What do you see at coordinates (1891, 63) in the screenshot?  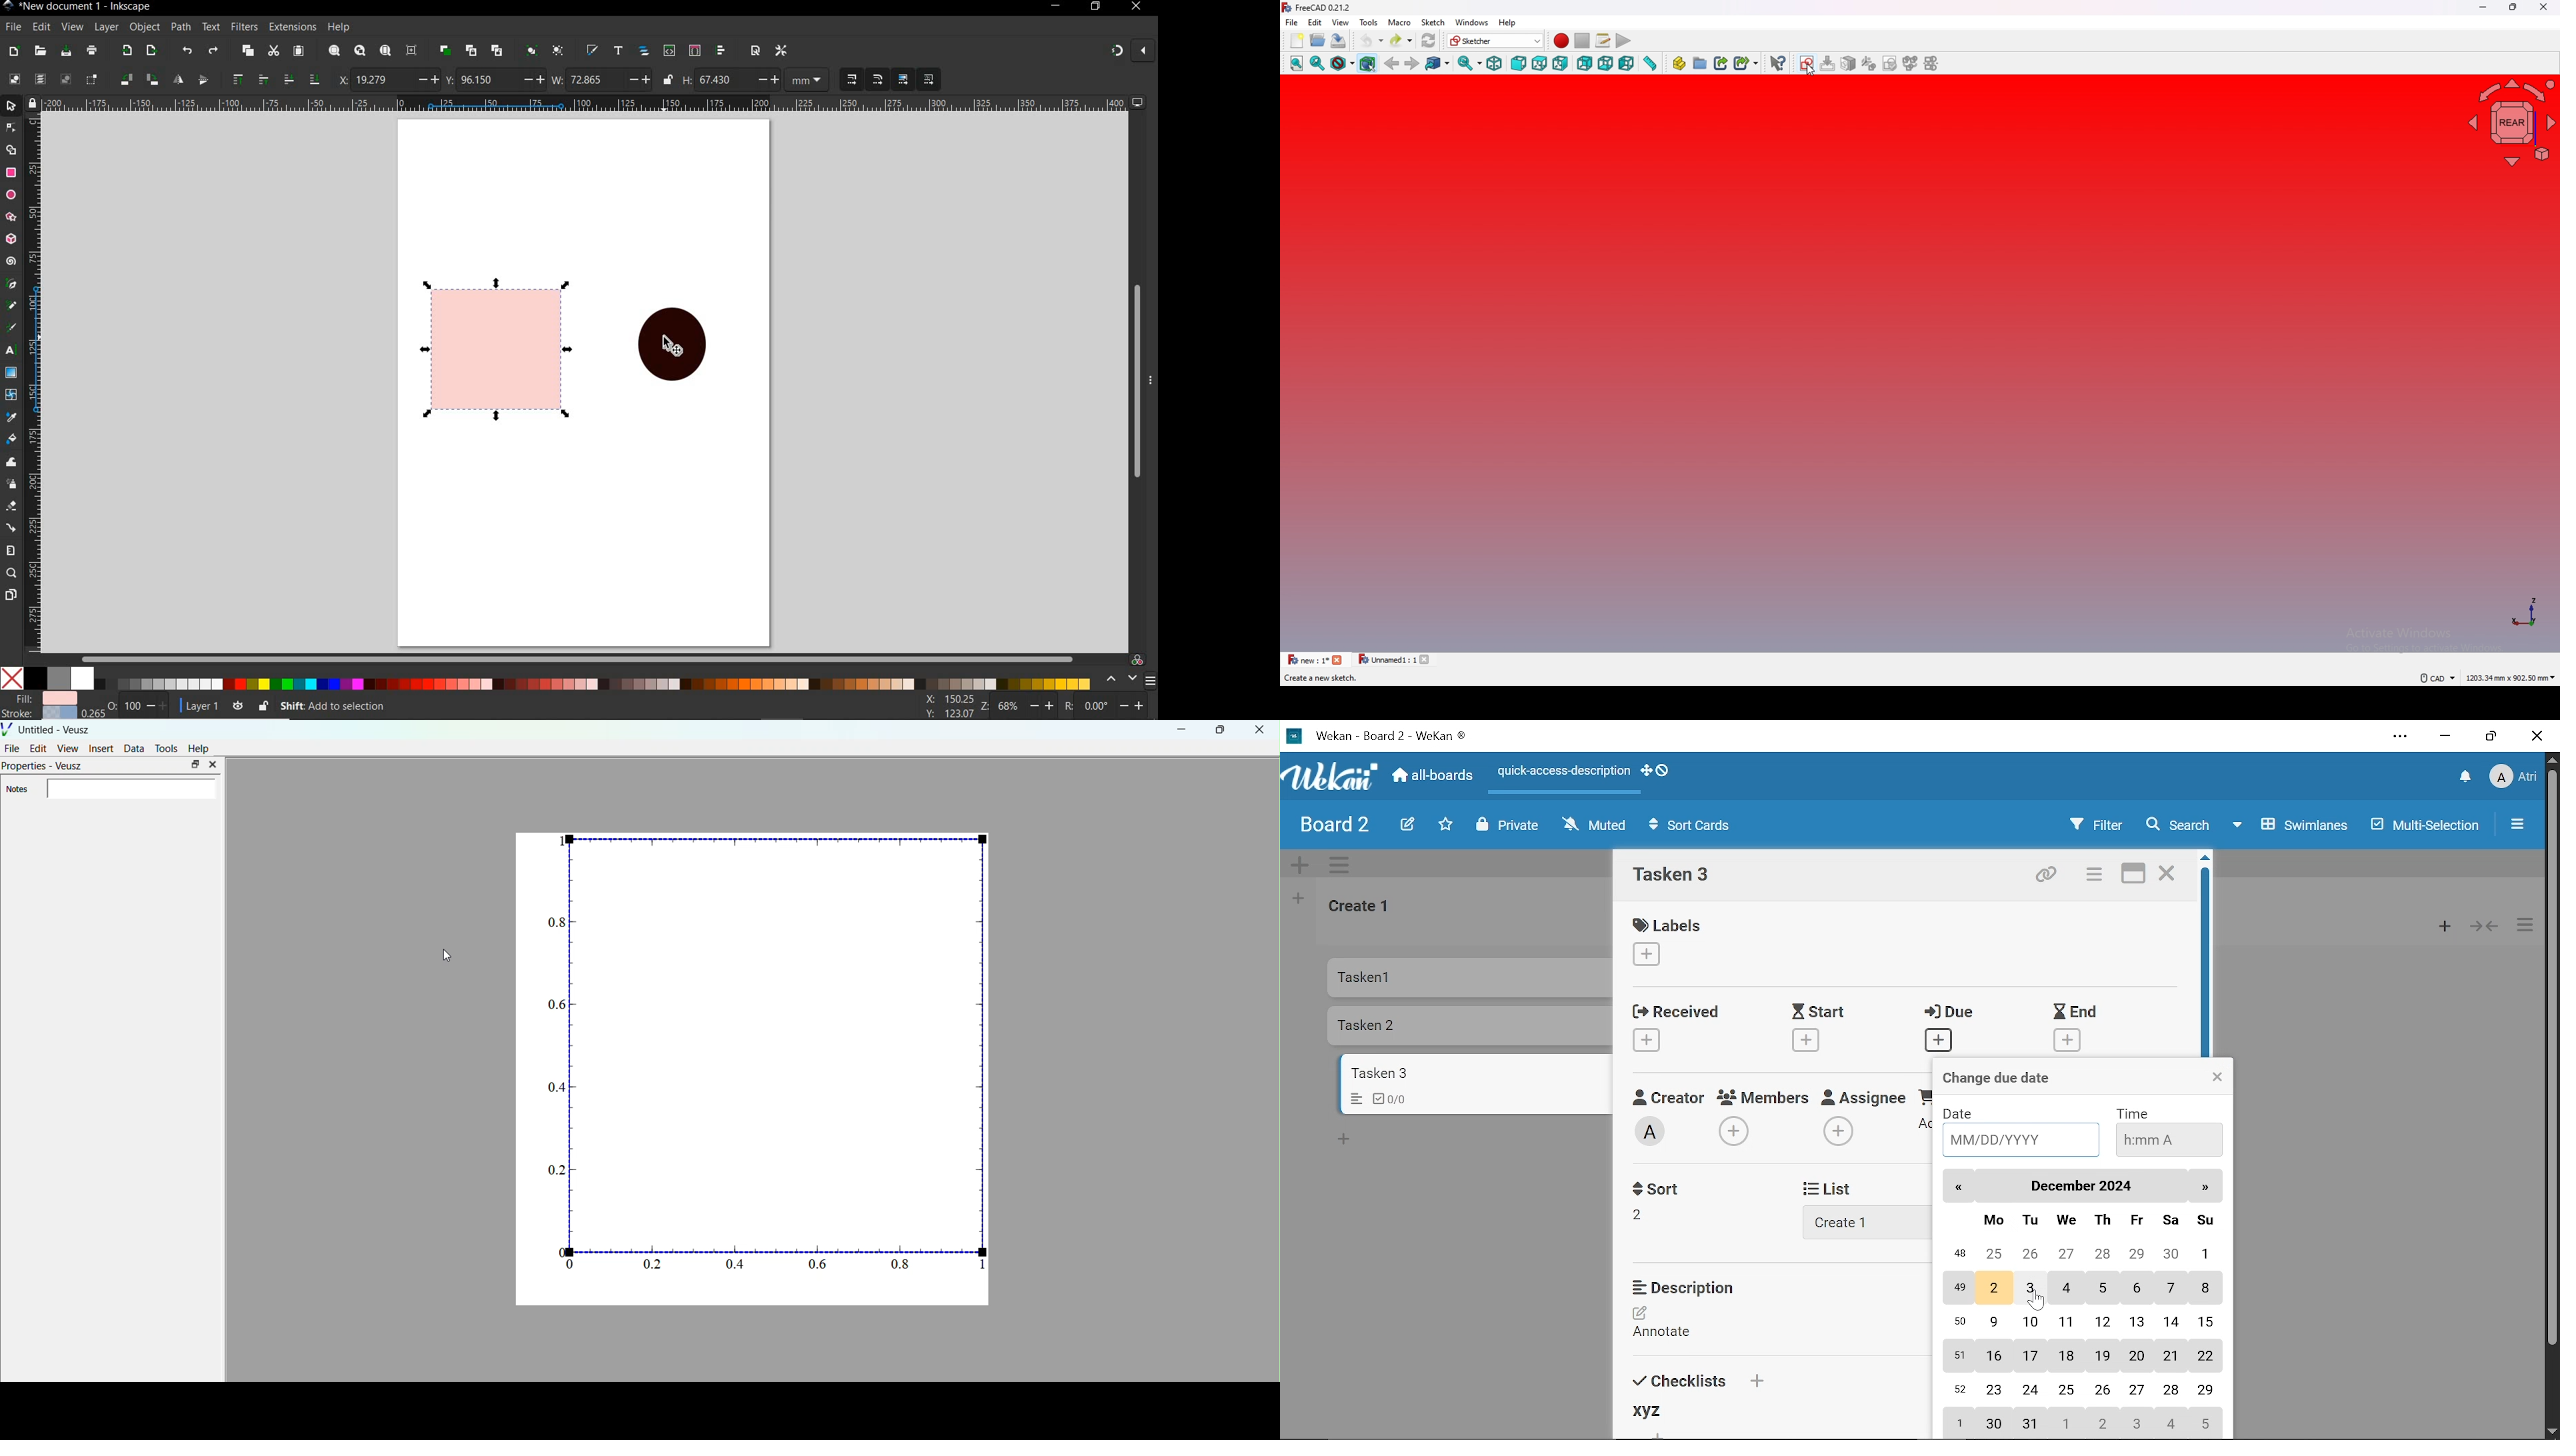 I see `draw` at bounding box center [1891, 63].